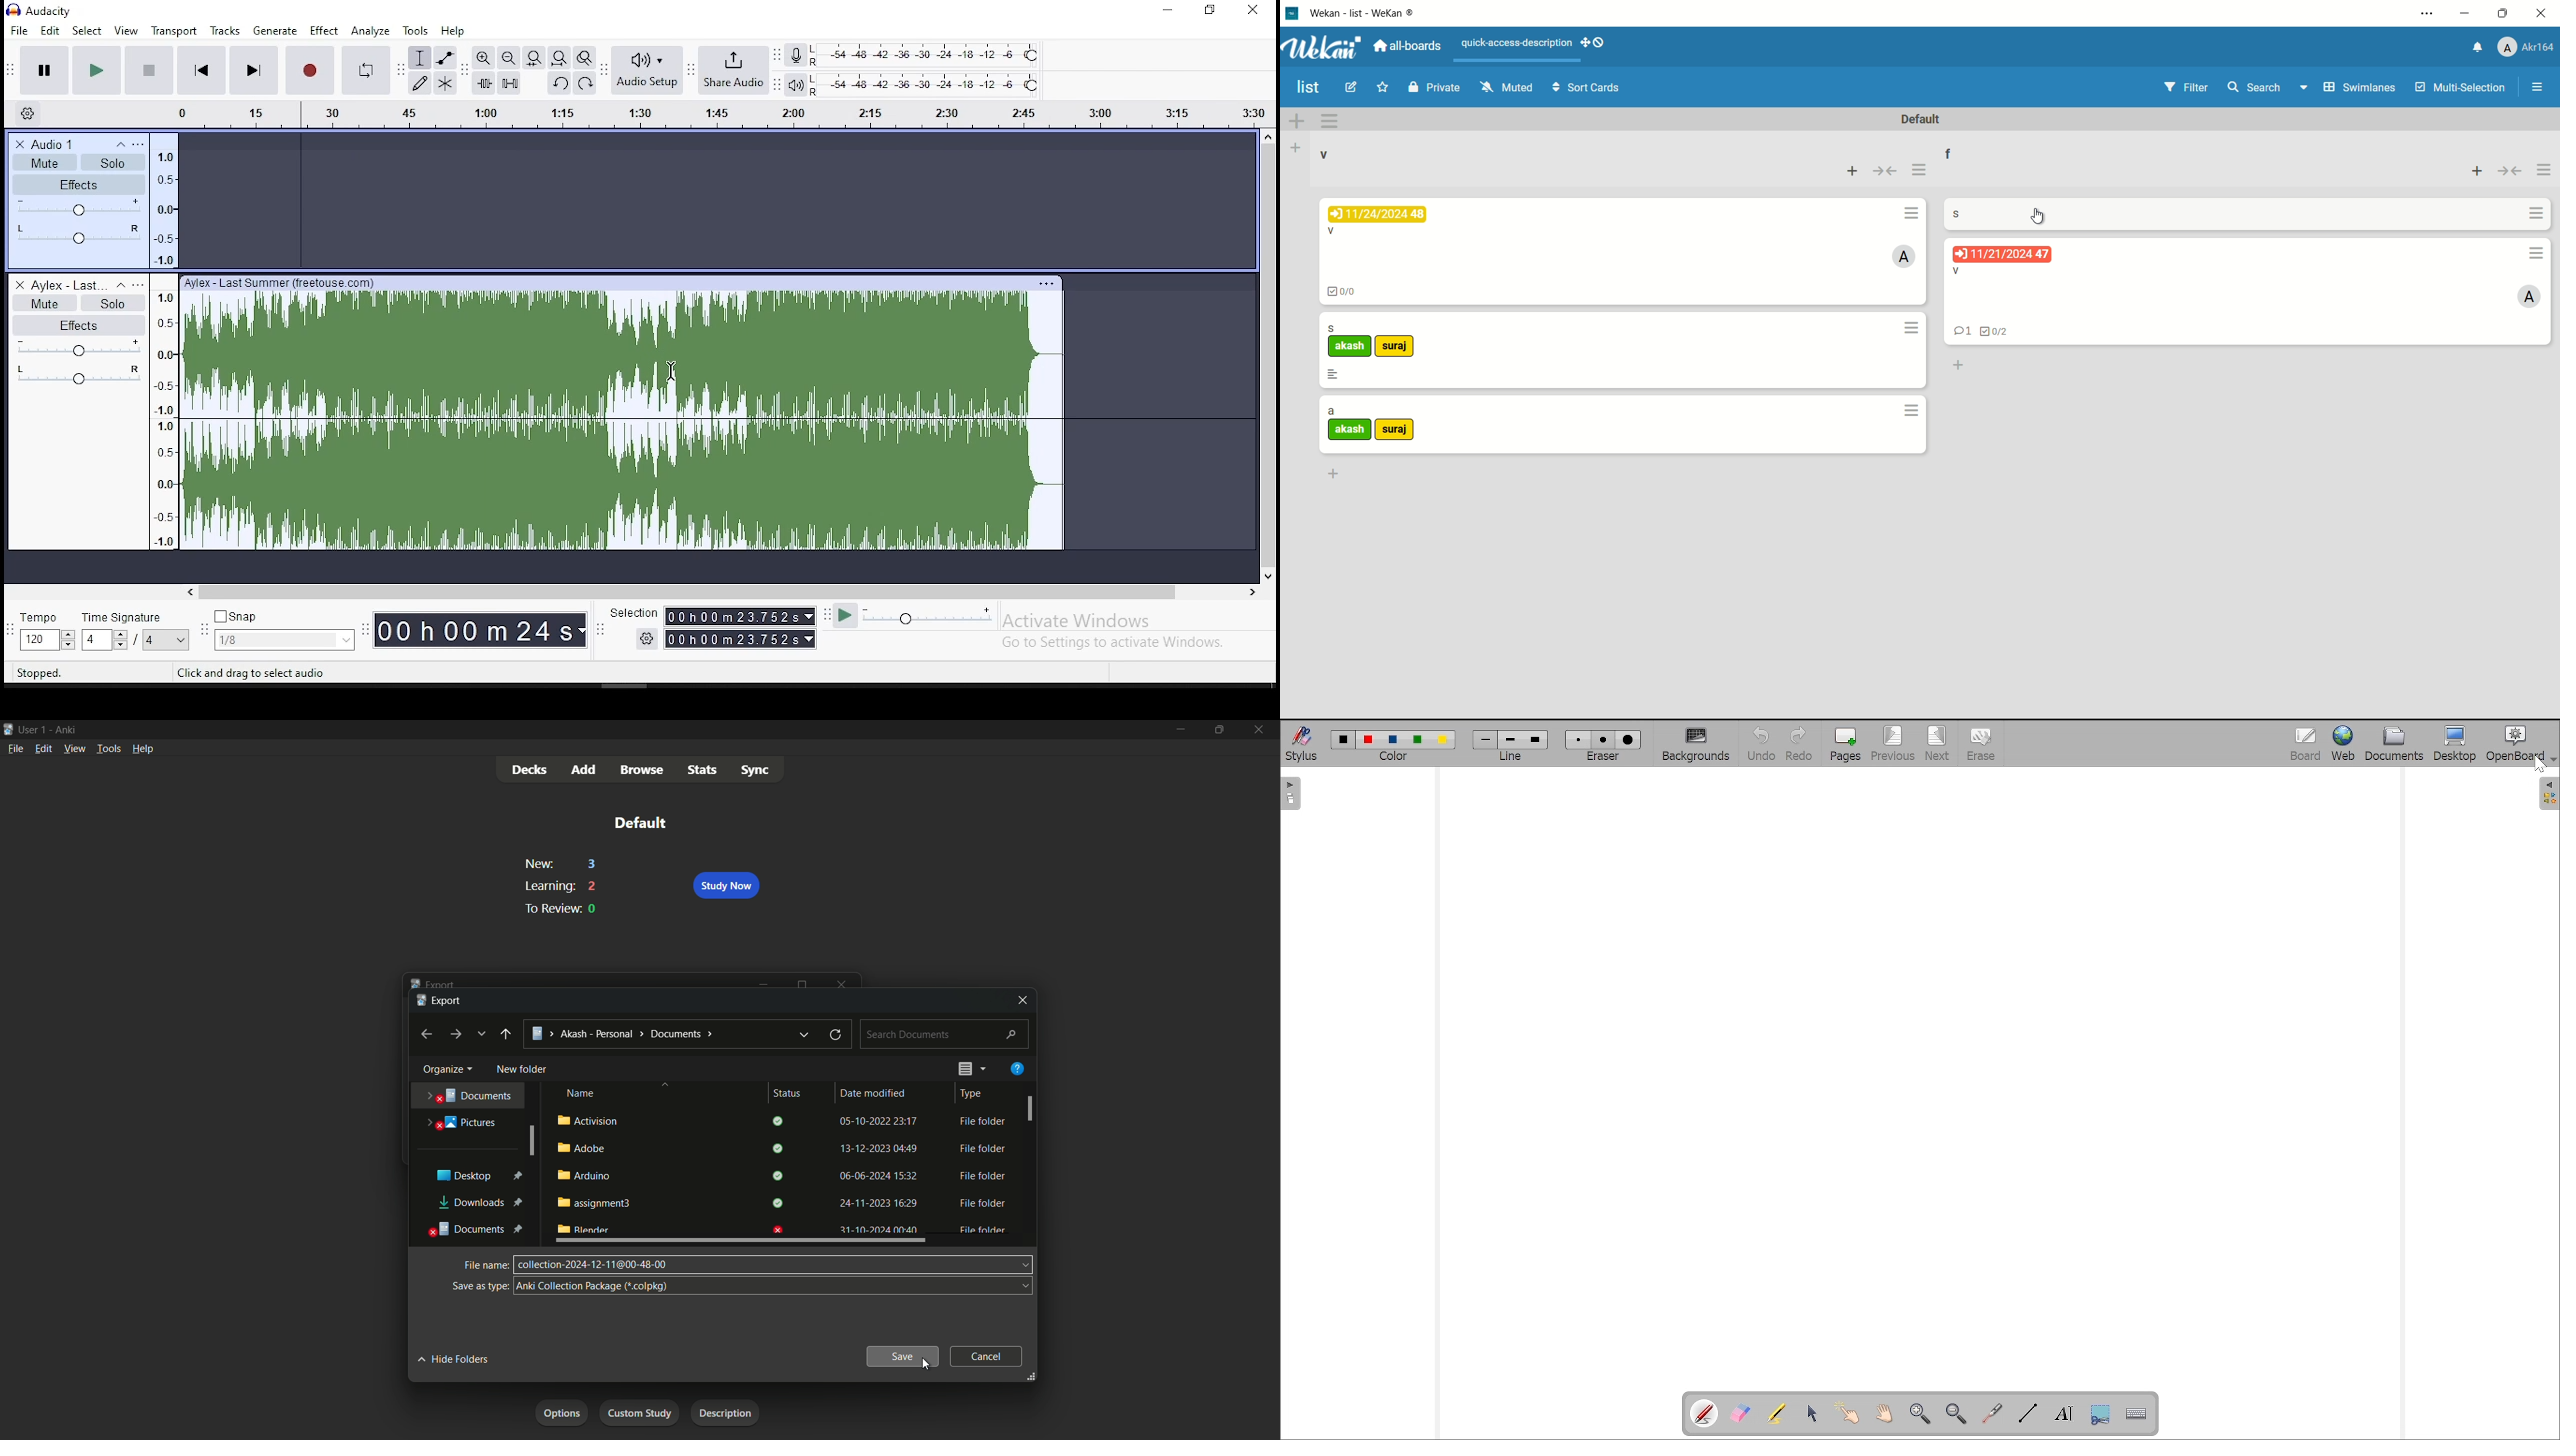 This screenshot has width=2576, height=1456. Describe the element at coordinates (593, 886) in the screenshot. I see `2` at that location.